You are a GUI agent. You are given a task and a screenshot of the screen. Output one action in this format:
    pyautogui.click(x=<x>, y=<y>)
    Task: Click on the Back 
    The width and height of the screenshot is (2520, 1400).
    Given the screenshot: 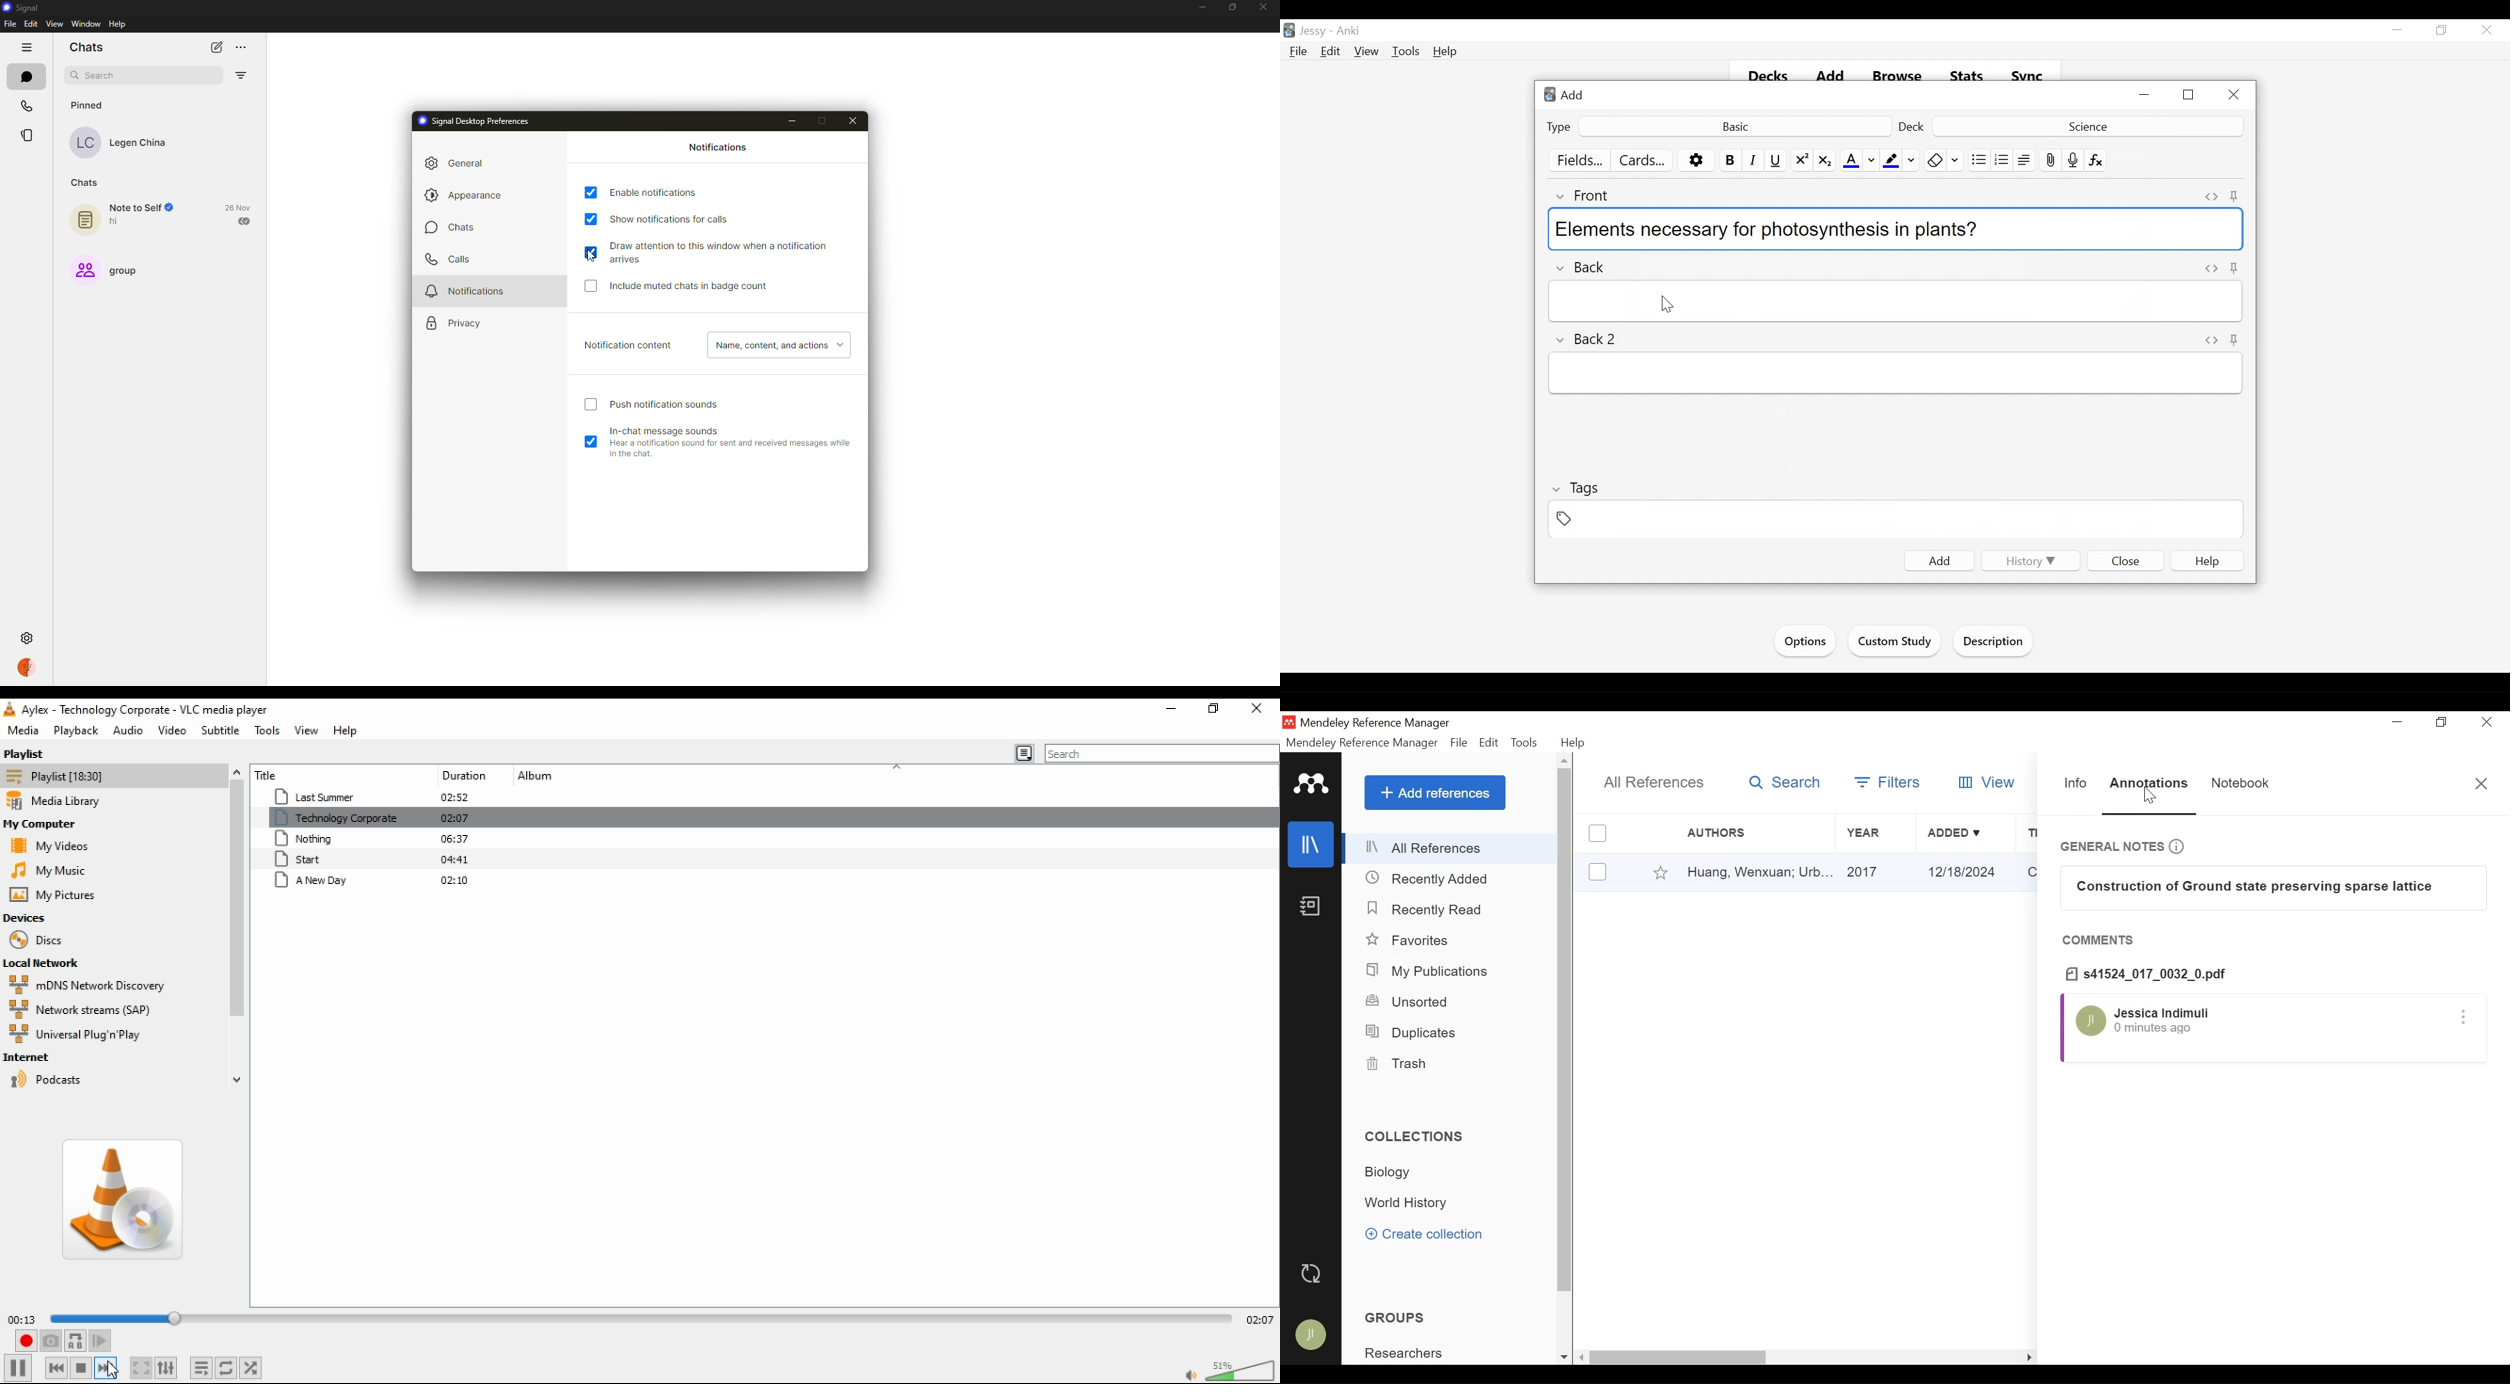 What is the action you would take?
    pyautogui.click(x=1589, y=264)
    